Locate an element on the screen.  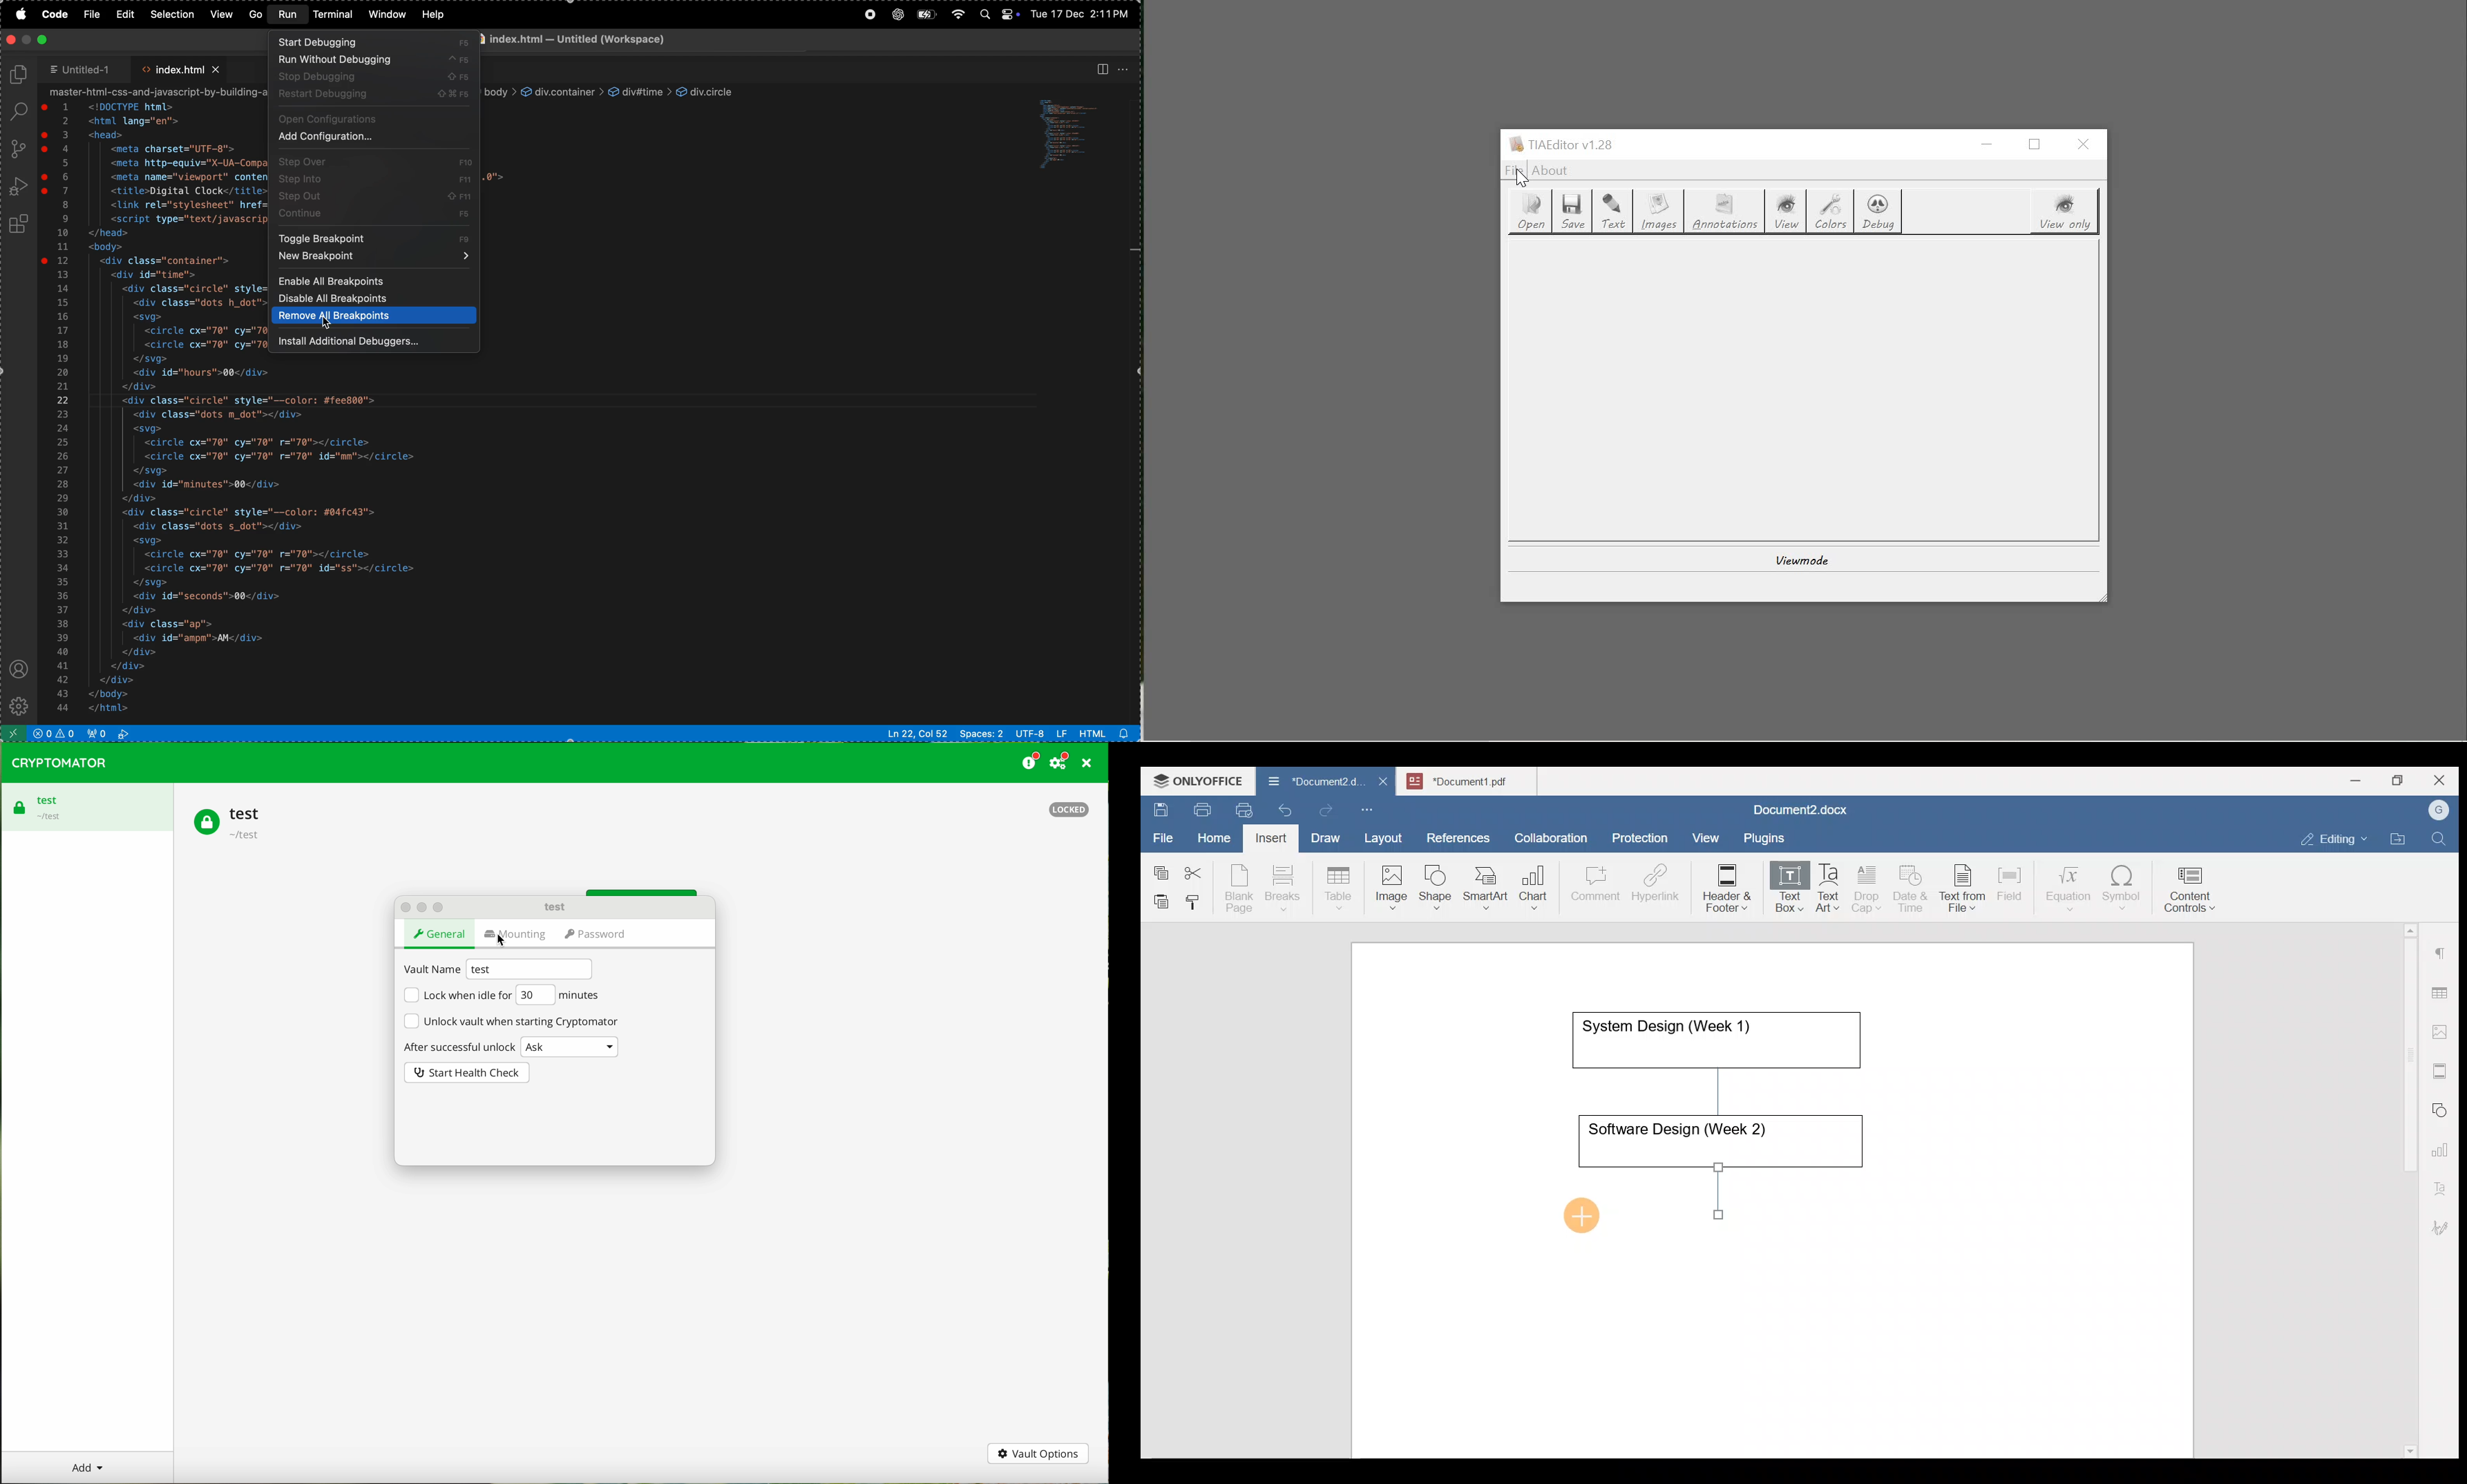
Maximize is located at coordinates (2401, 780).